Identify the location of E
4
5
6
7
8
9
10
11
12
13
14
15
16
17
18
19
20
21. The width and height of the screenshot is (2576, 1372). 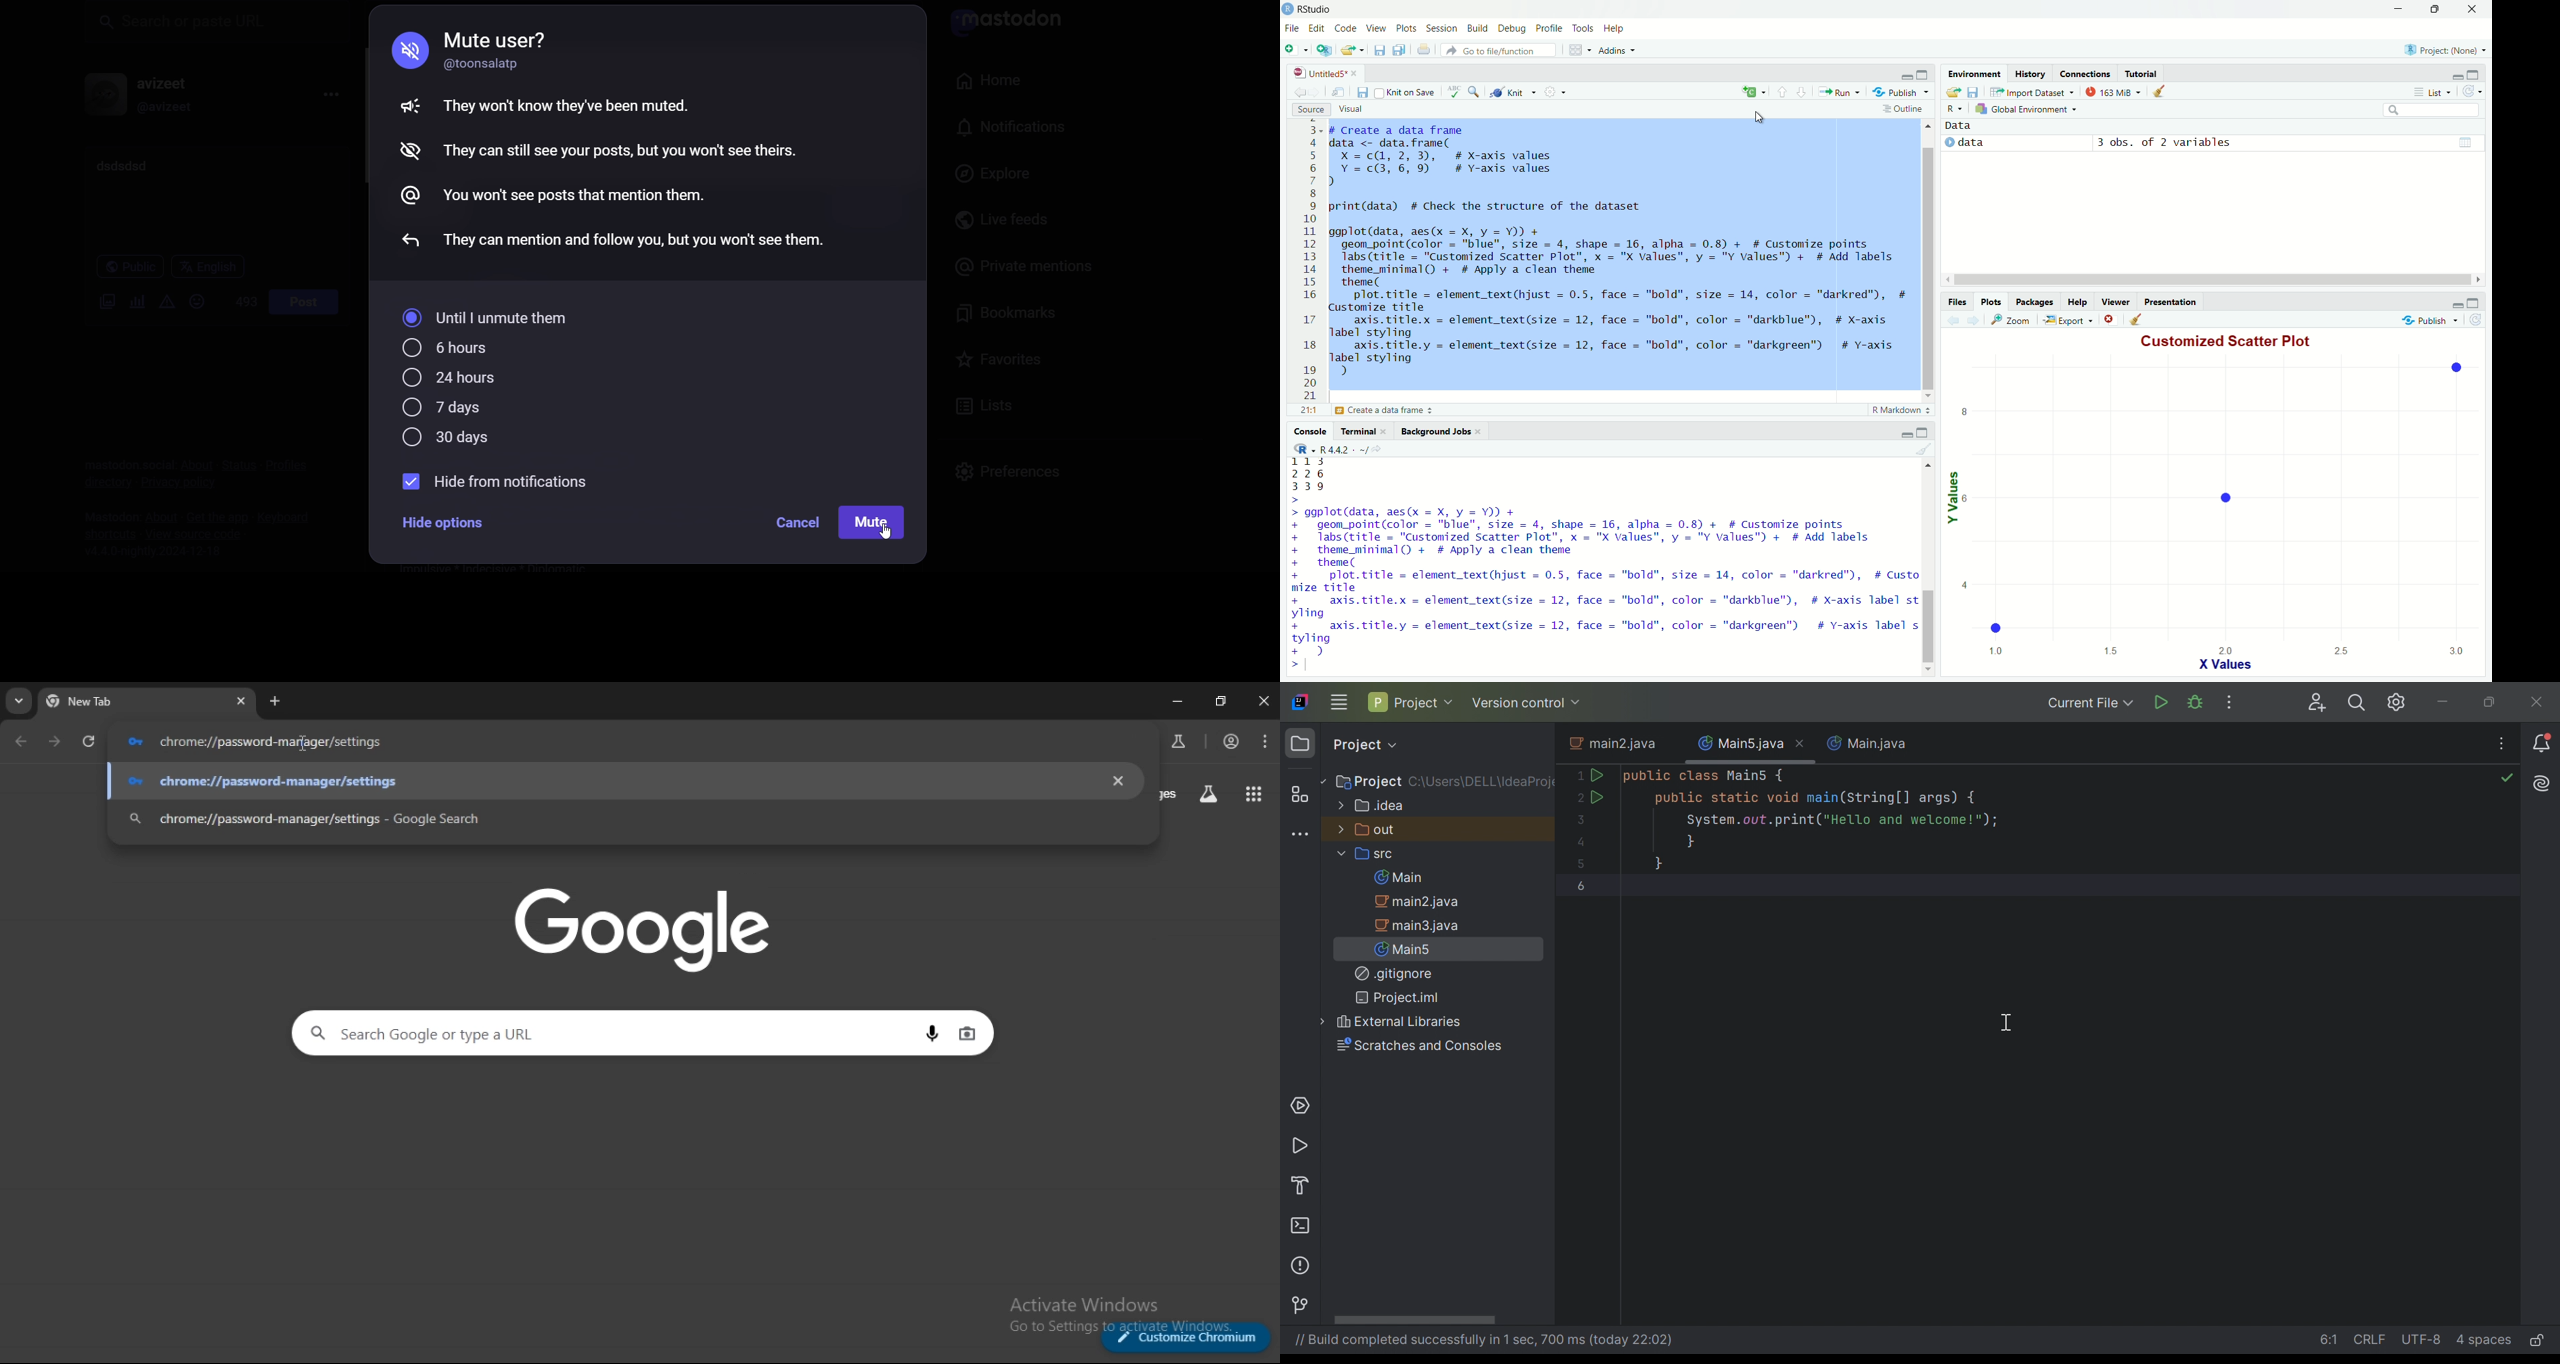
(1310, 260).